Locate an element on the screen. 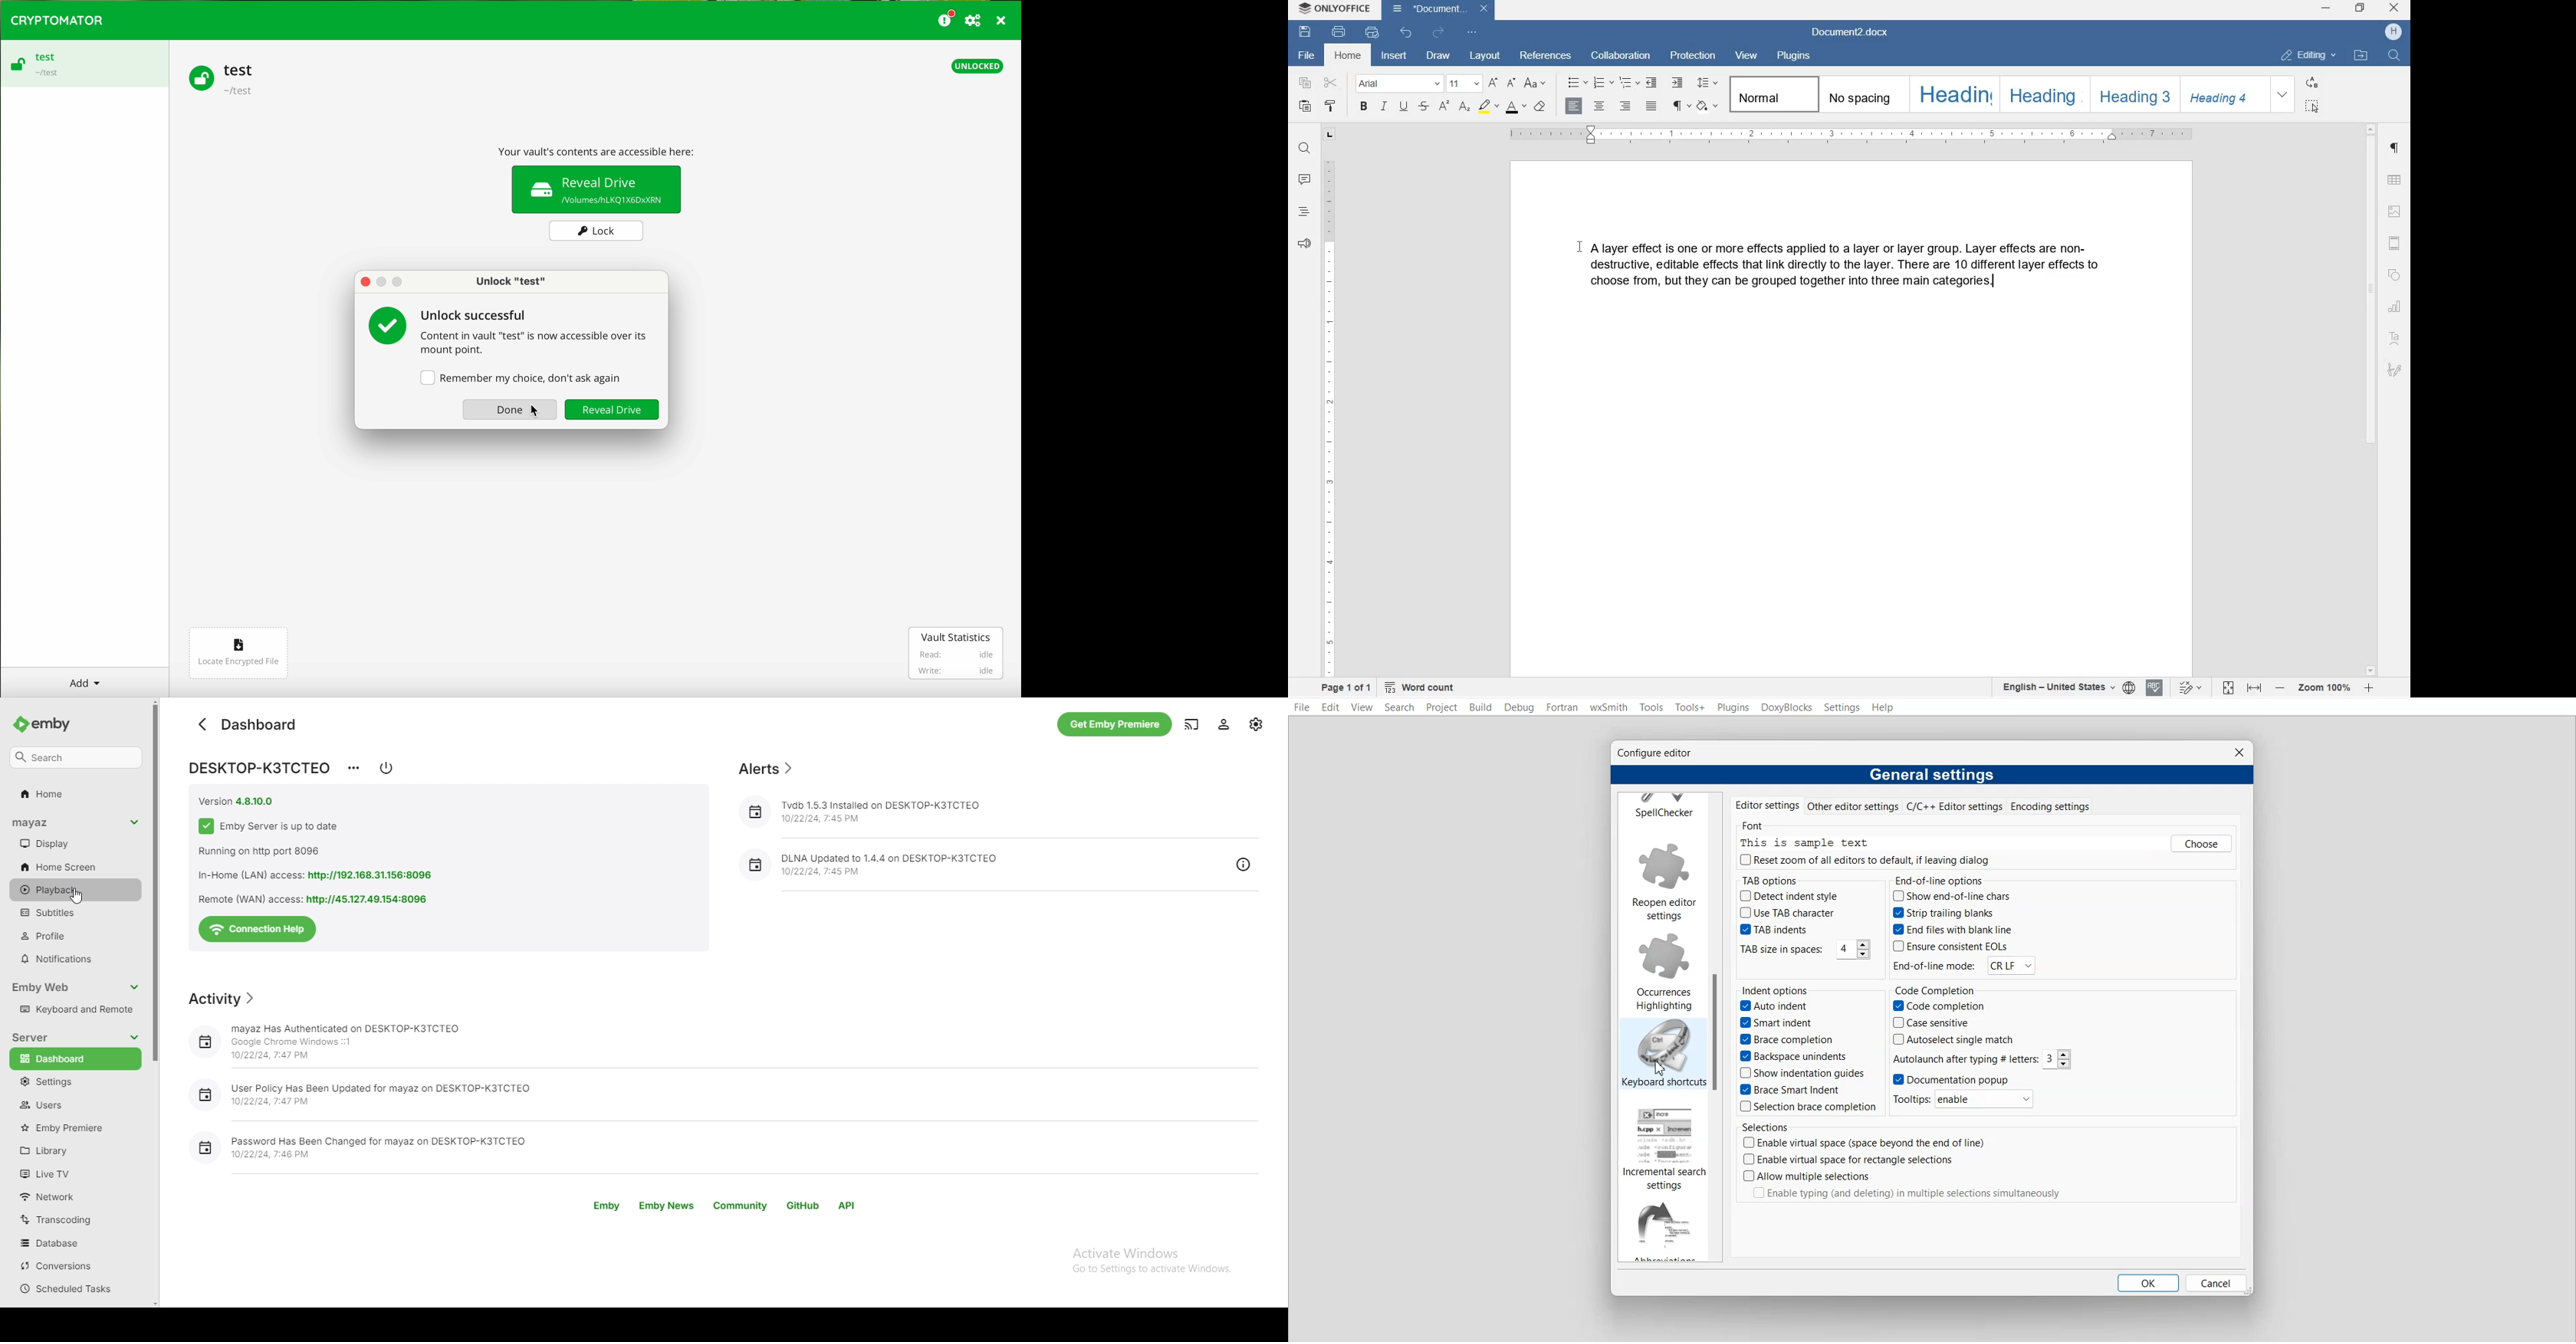 The height and width of the screenshot is (1344, 2576). file is located at coordinates (1307, 55).